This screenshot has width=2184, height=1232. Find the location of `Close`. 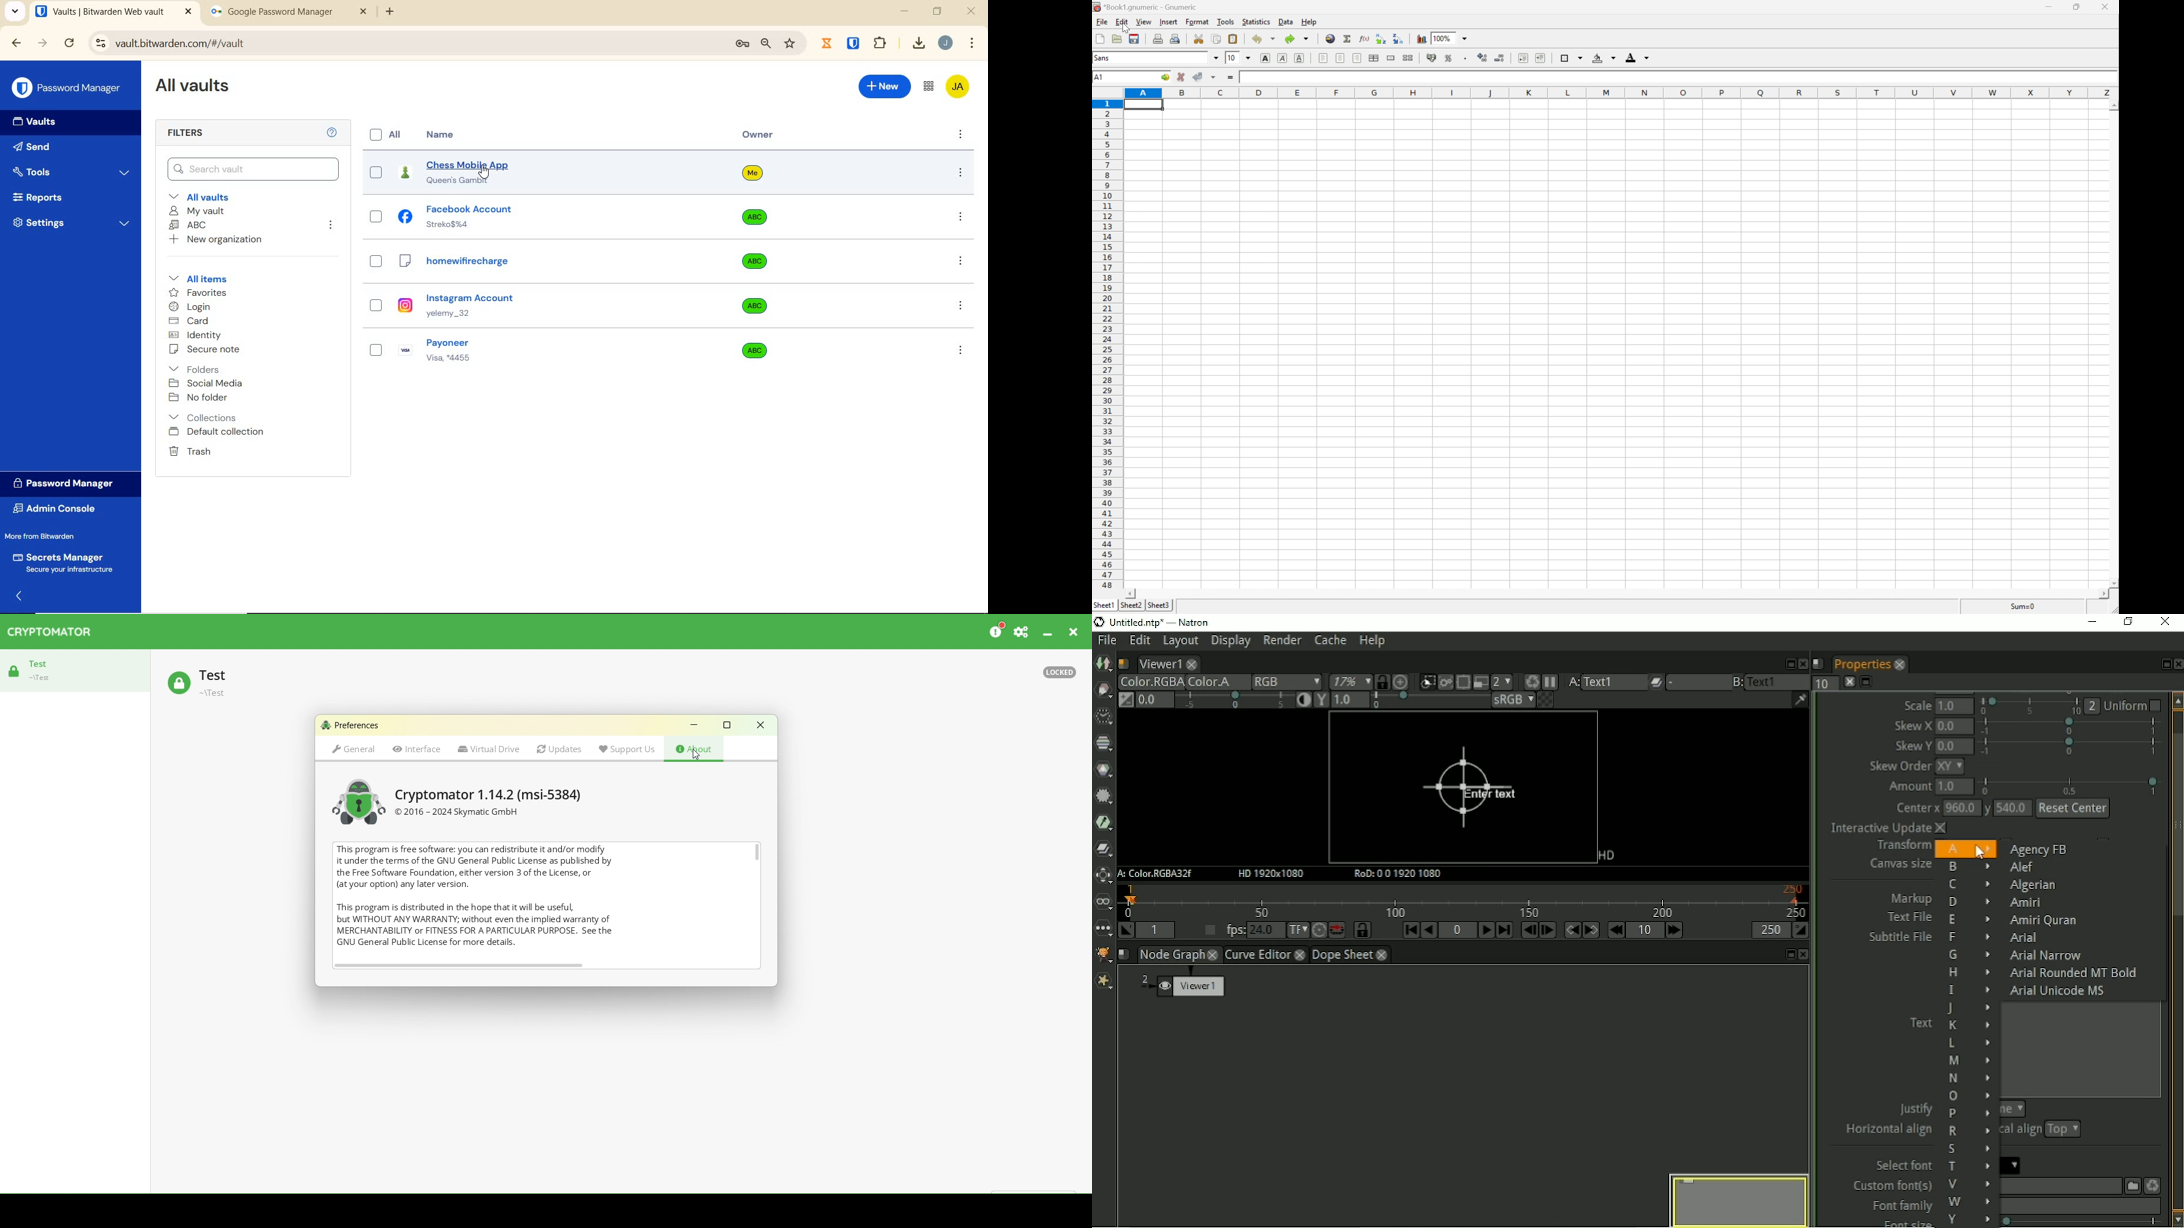

Close is located at coordinates (760, 725).